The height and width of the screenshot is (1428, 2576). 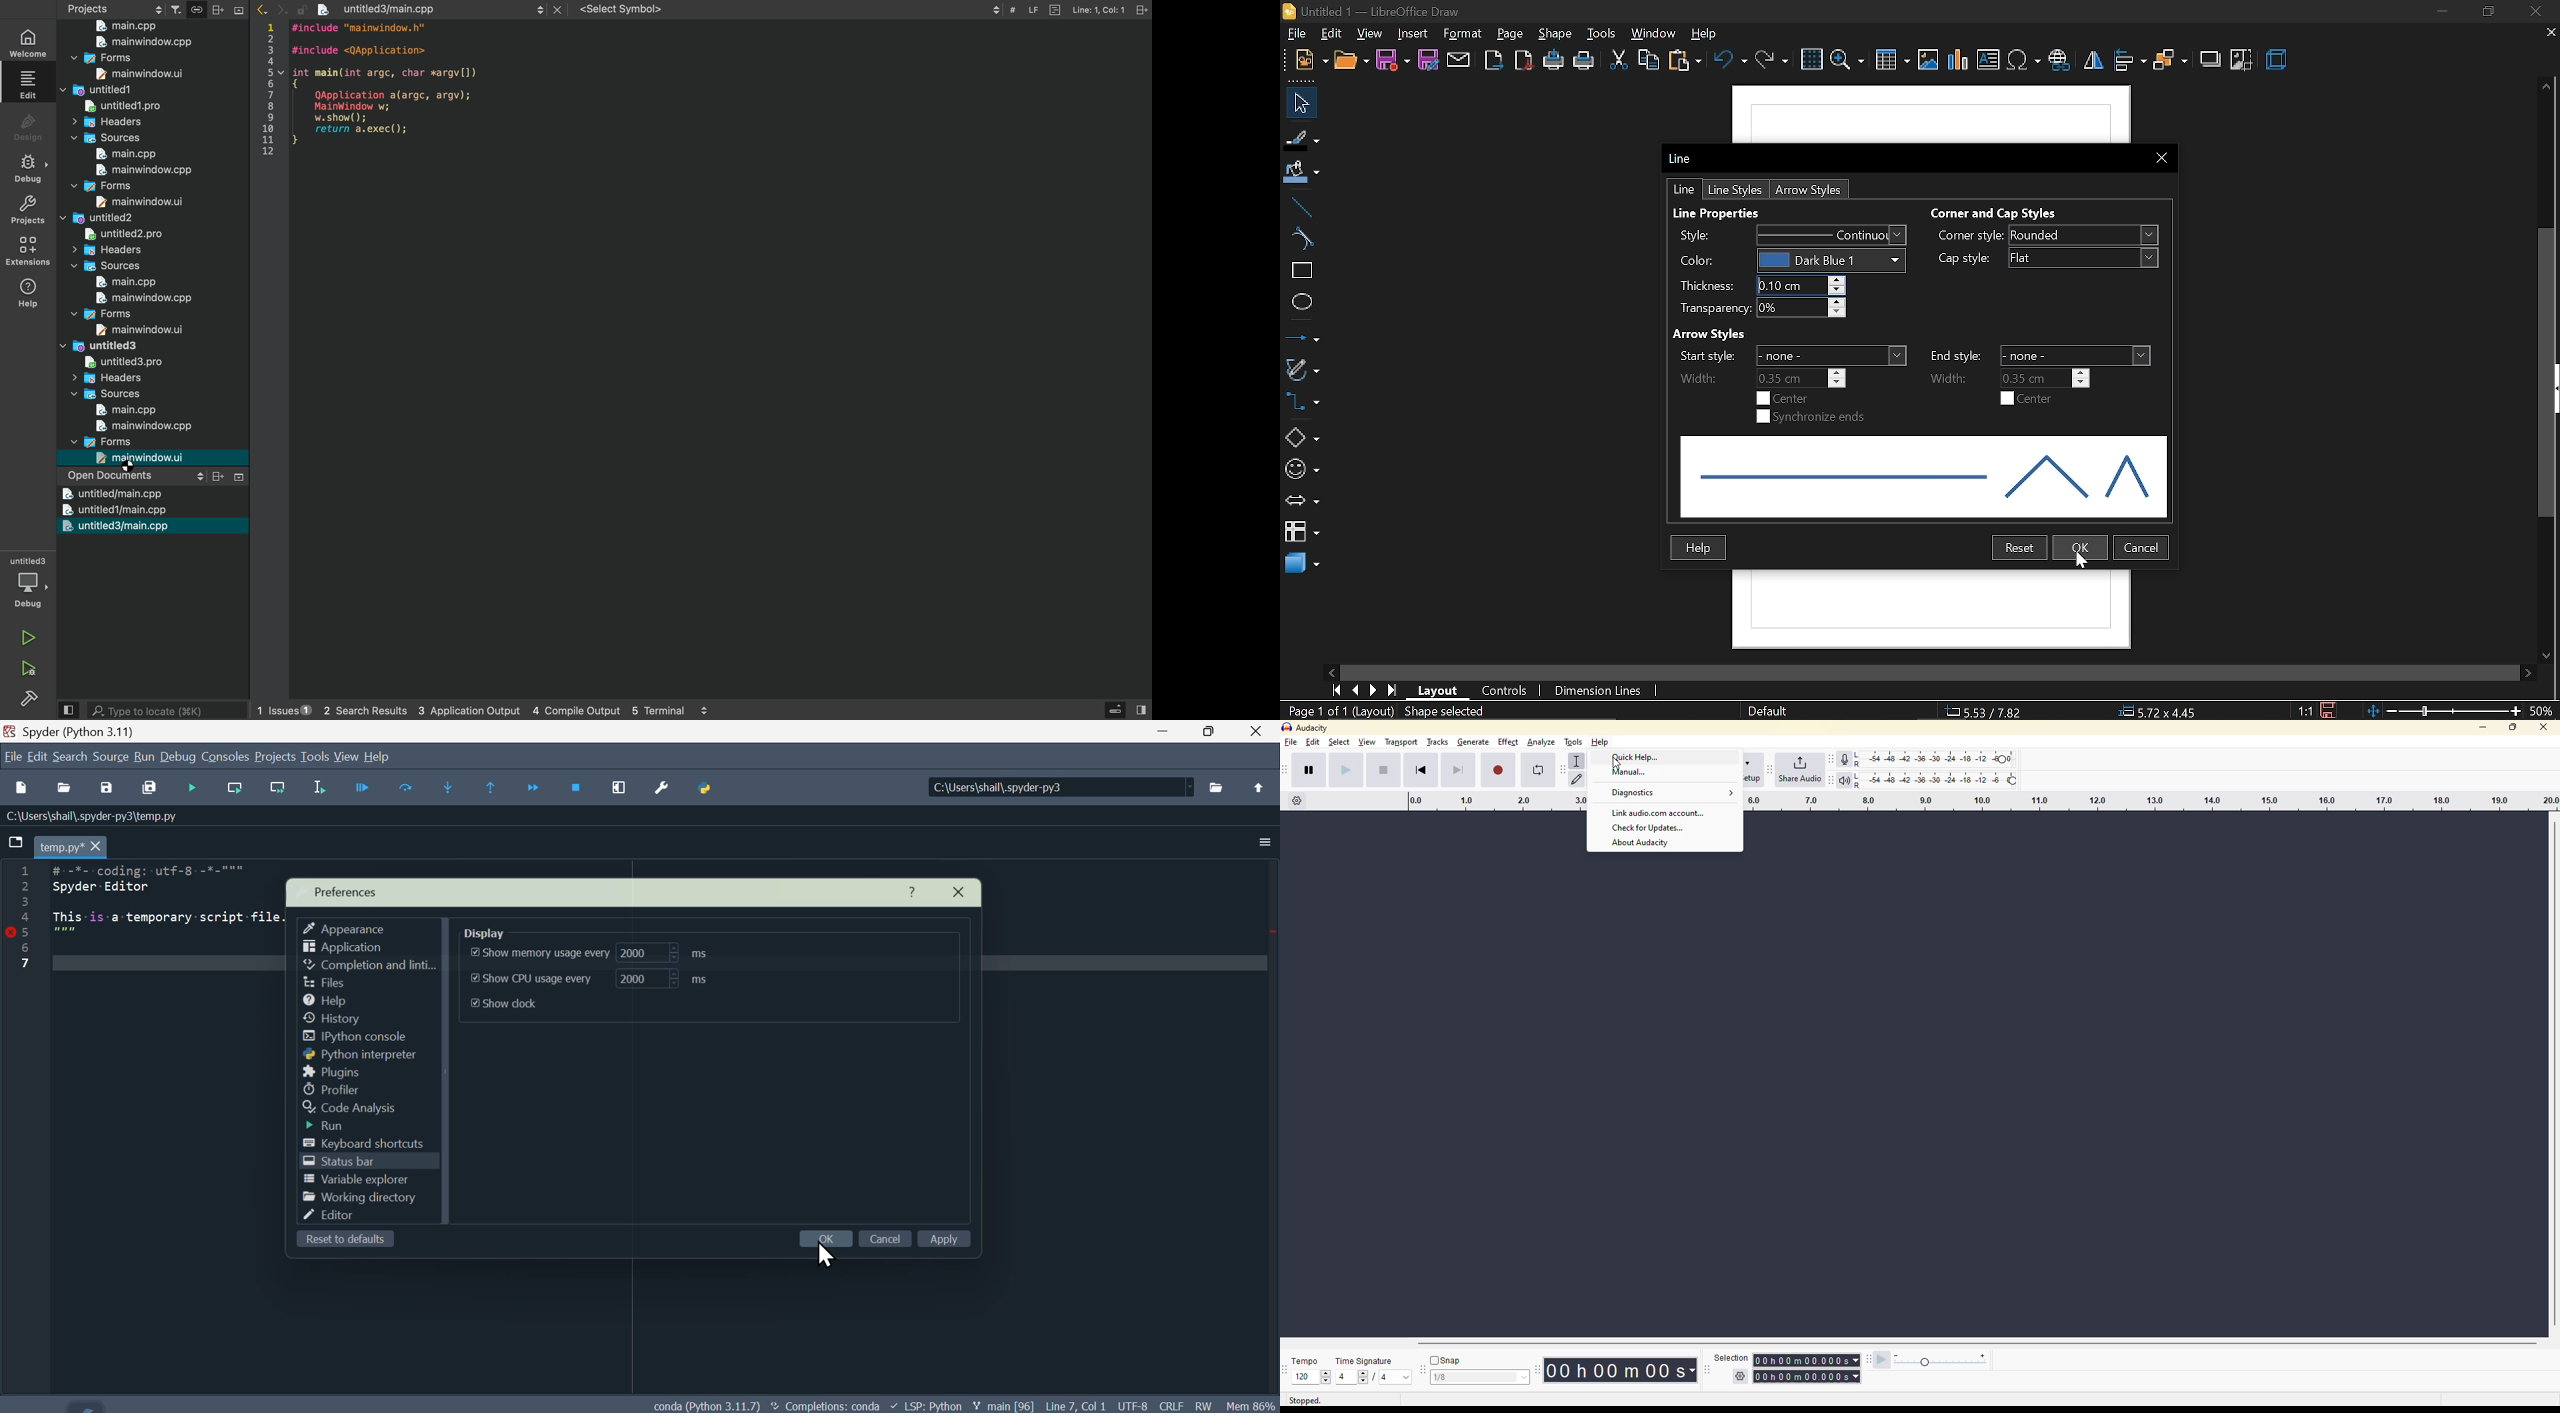 I want to click on window, so click(x=1654, y=32).